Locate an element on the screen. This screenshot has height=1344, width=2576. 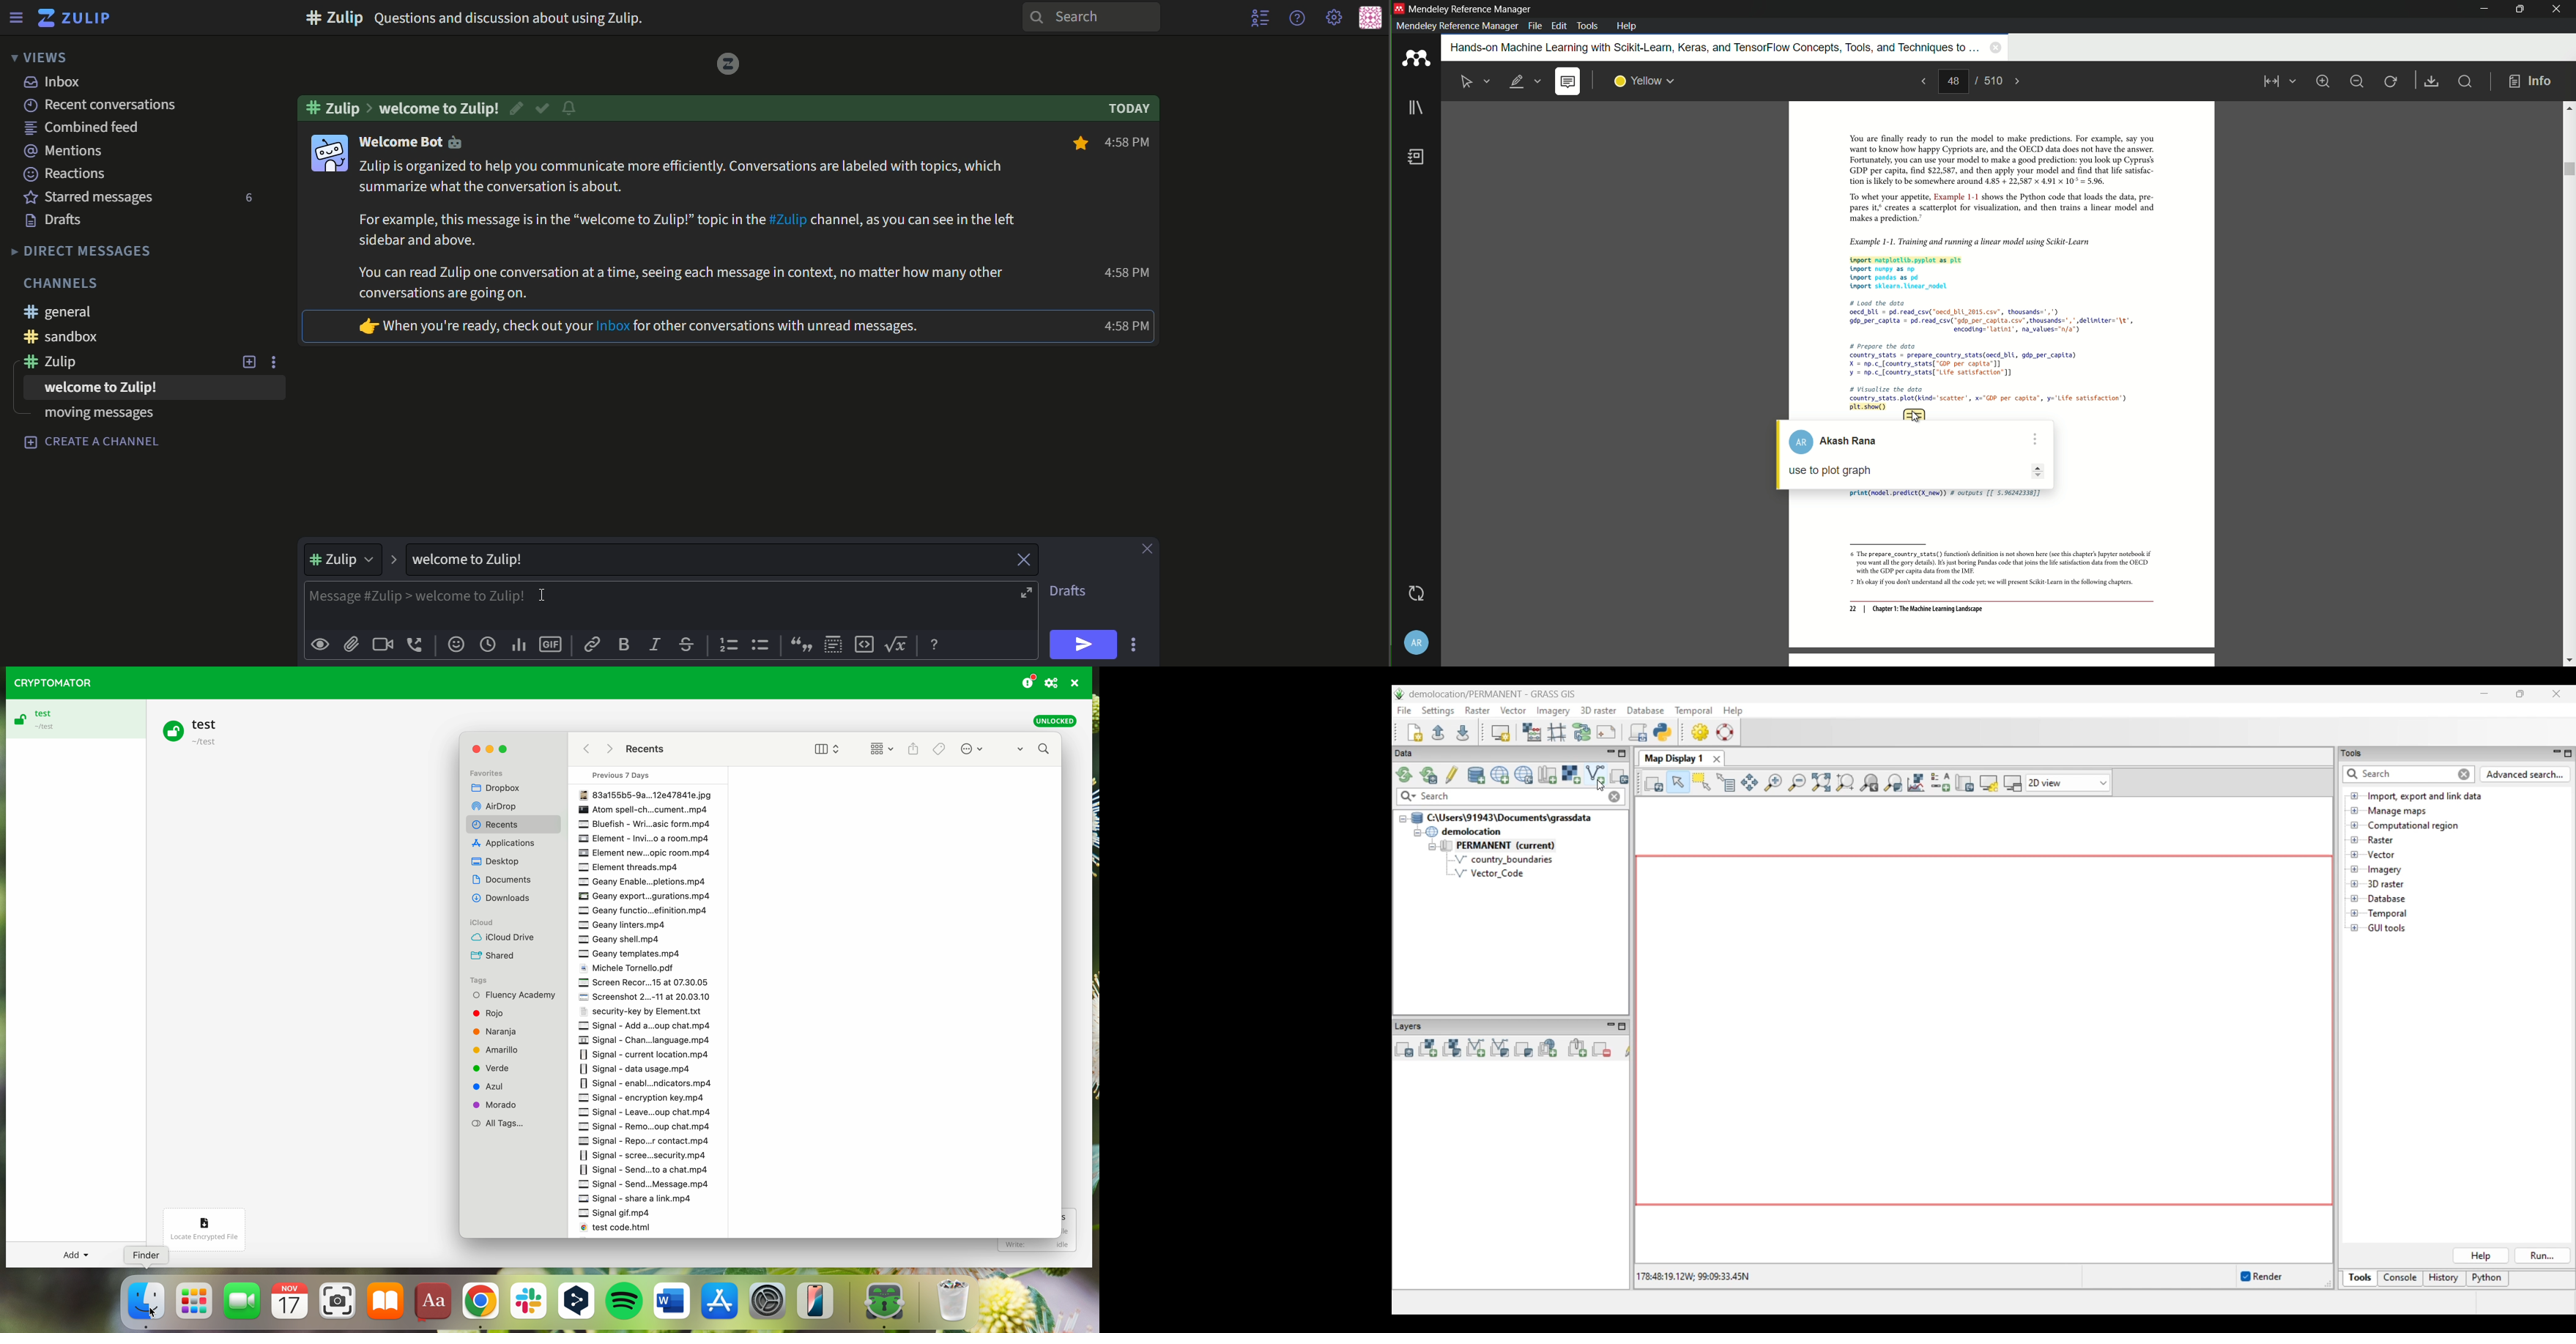
text is located at coordinates (417, 144).